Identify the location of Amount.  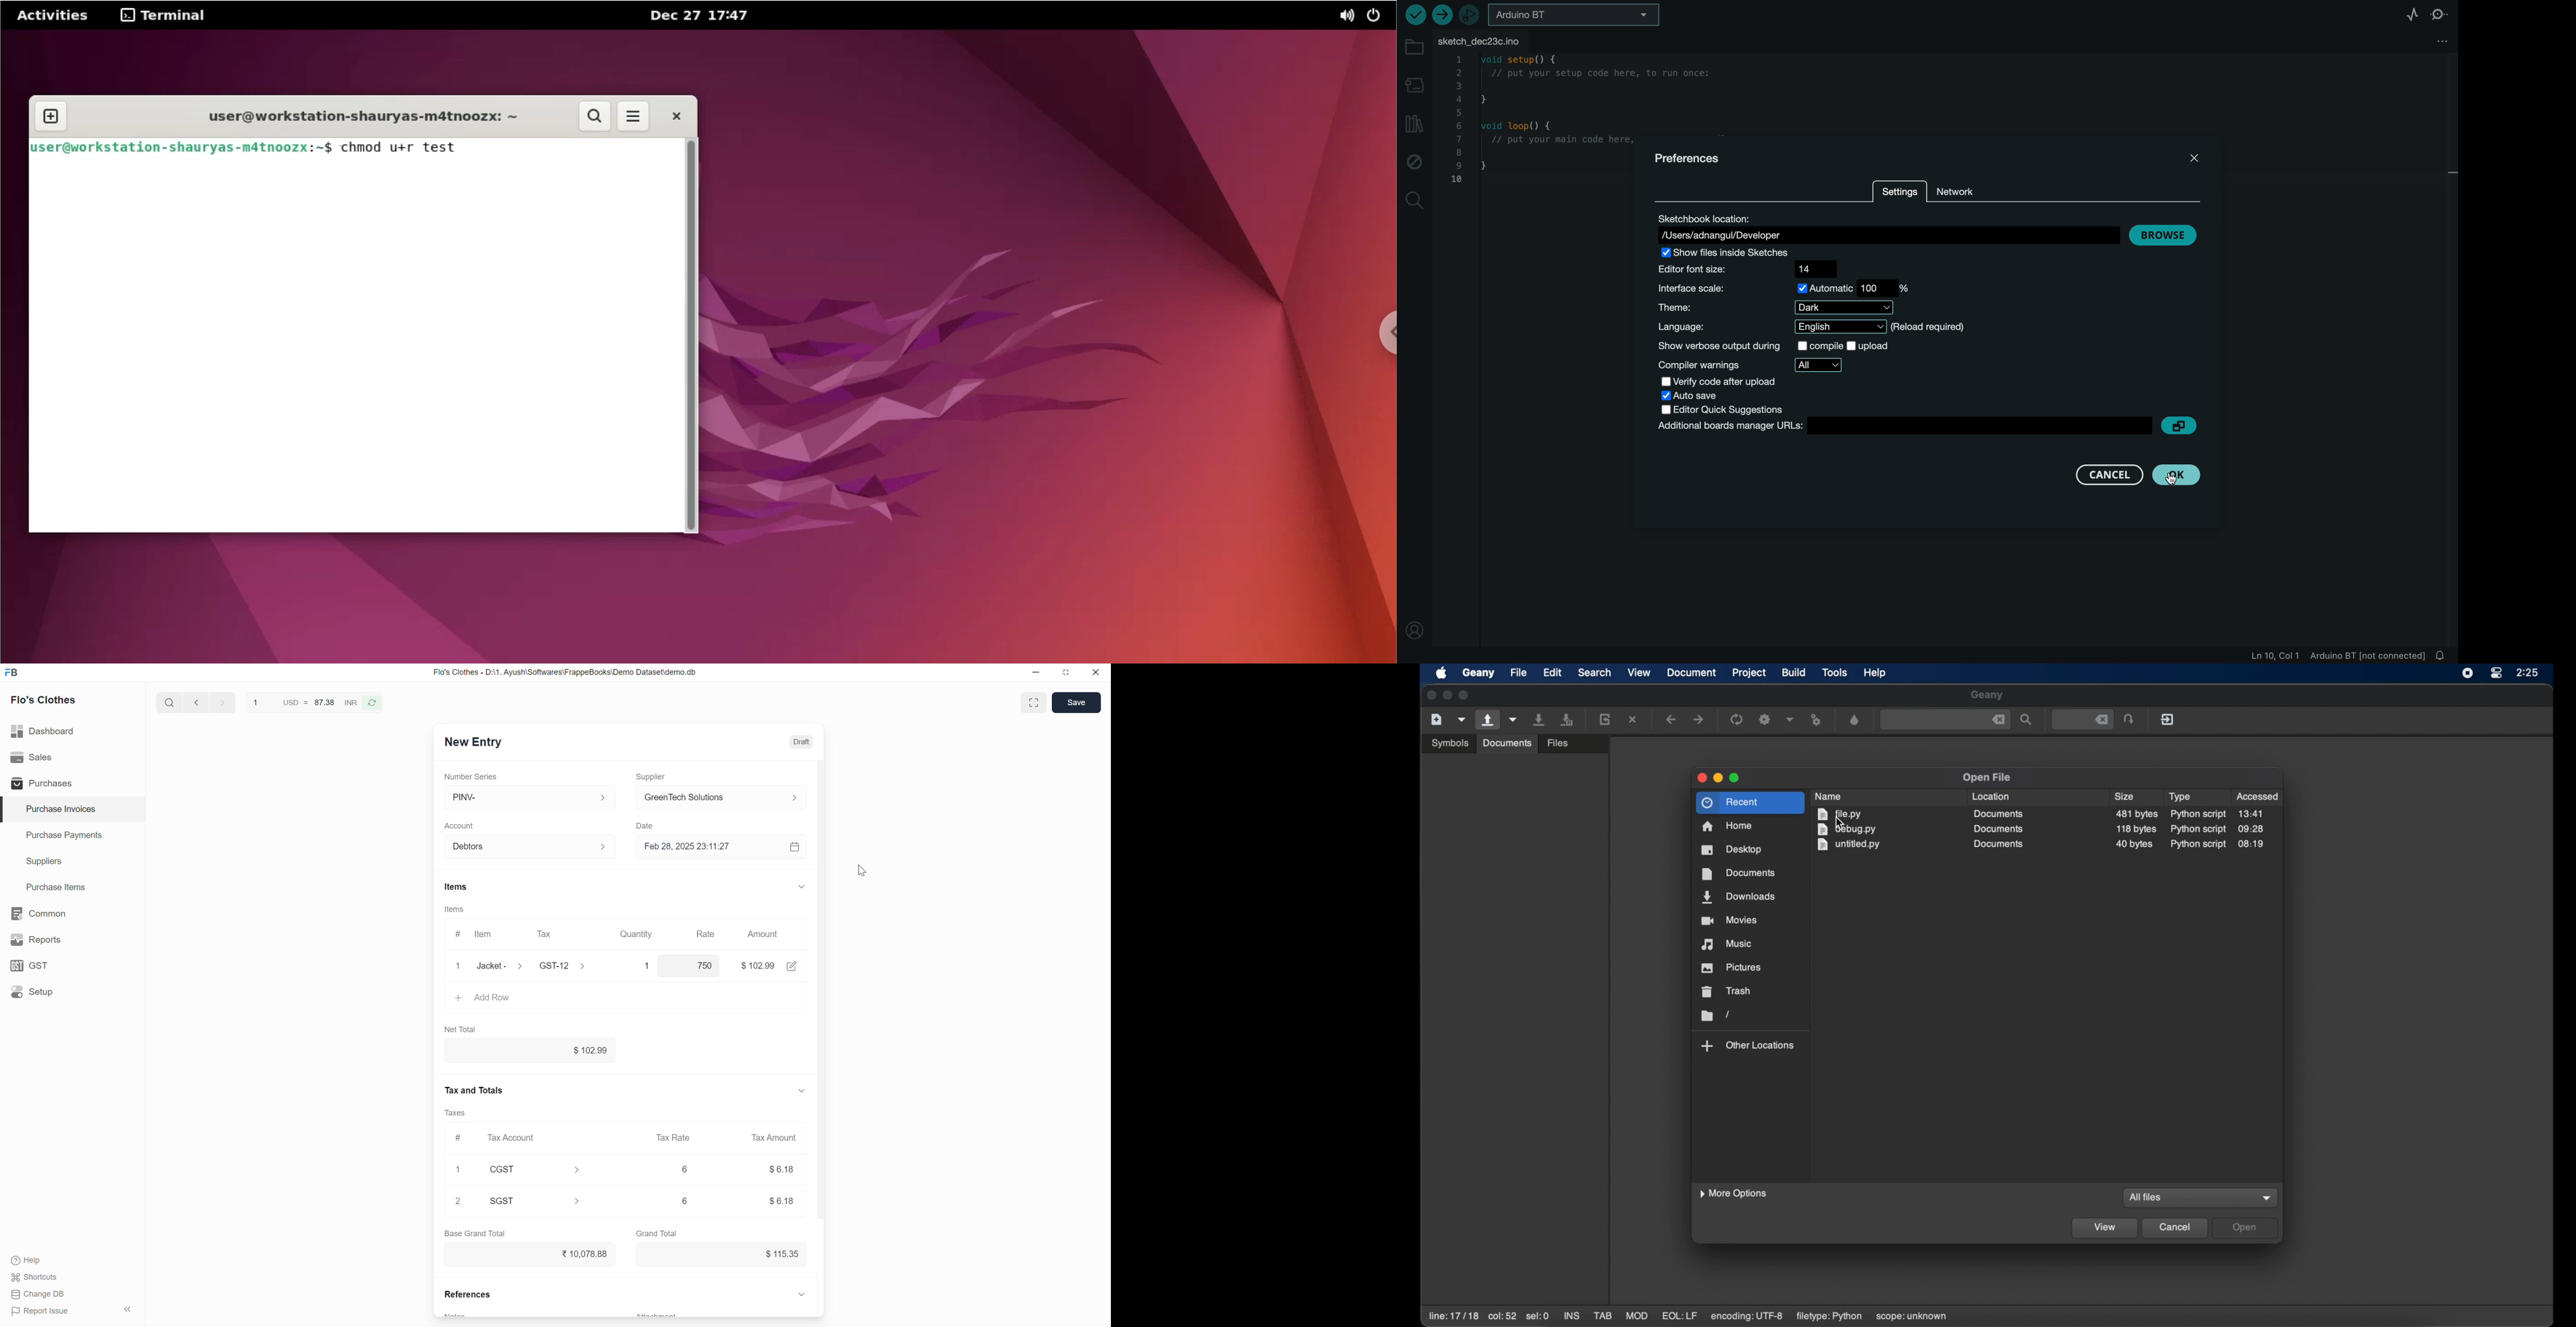
(765, 934).